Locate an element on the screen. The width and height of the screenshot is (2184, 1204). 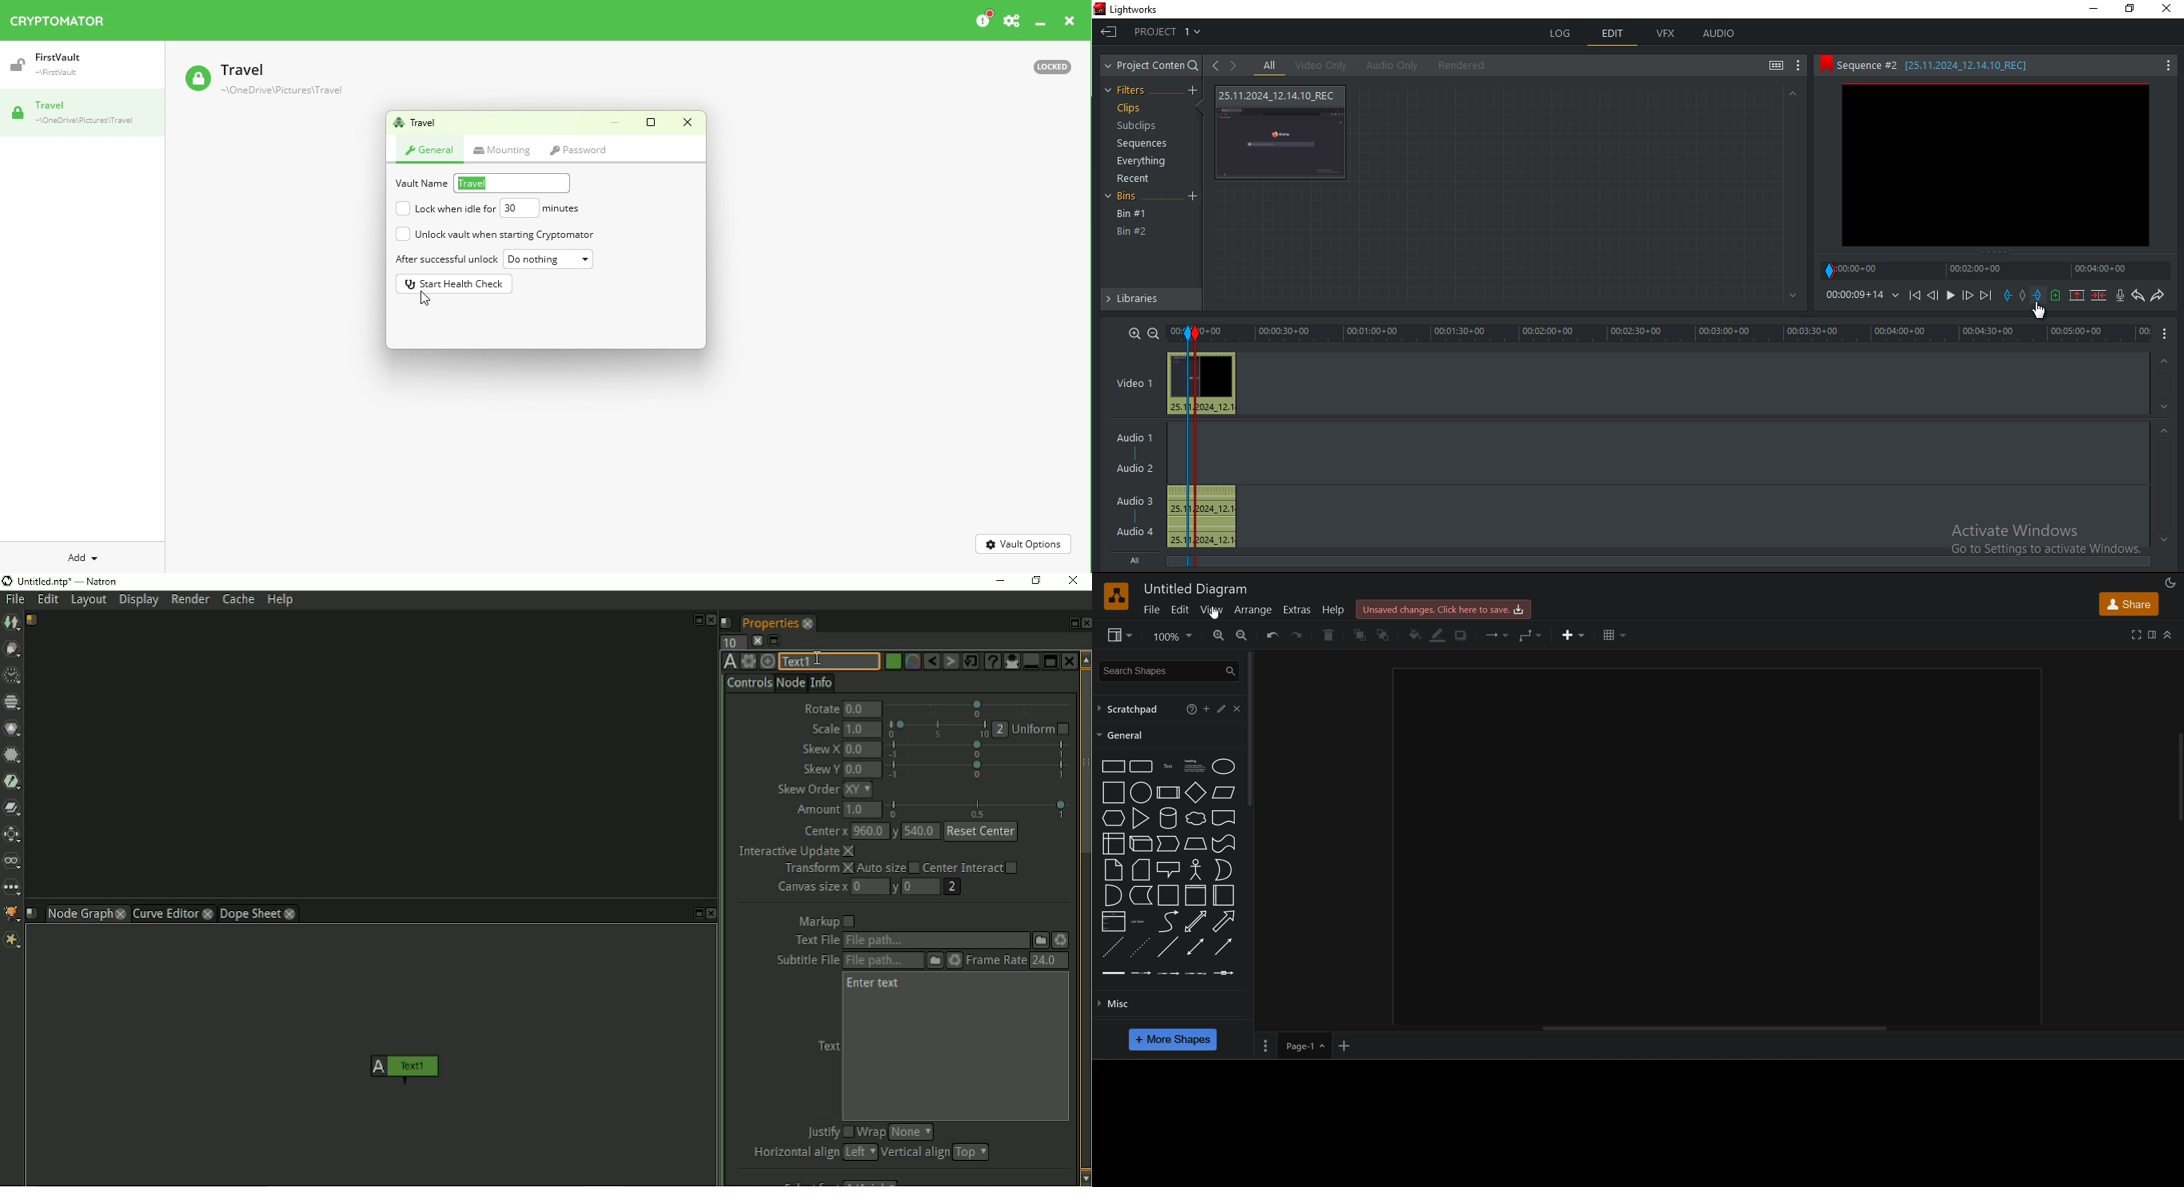
insert is located at coordinates (1575, 634).